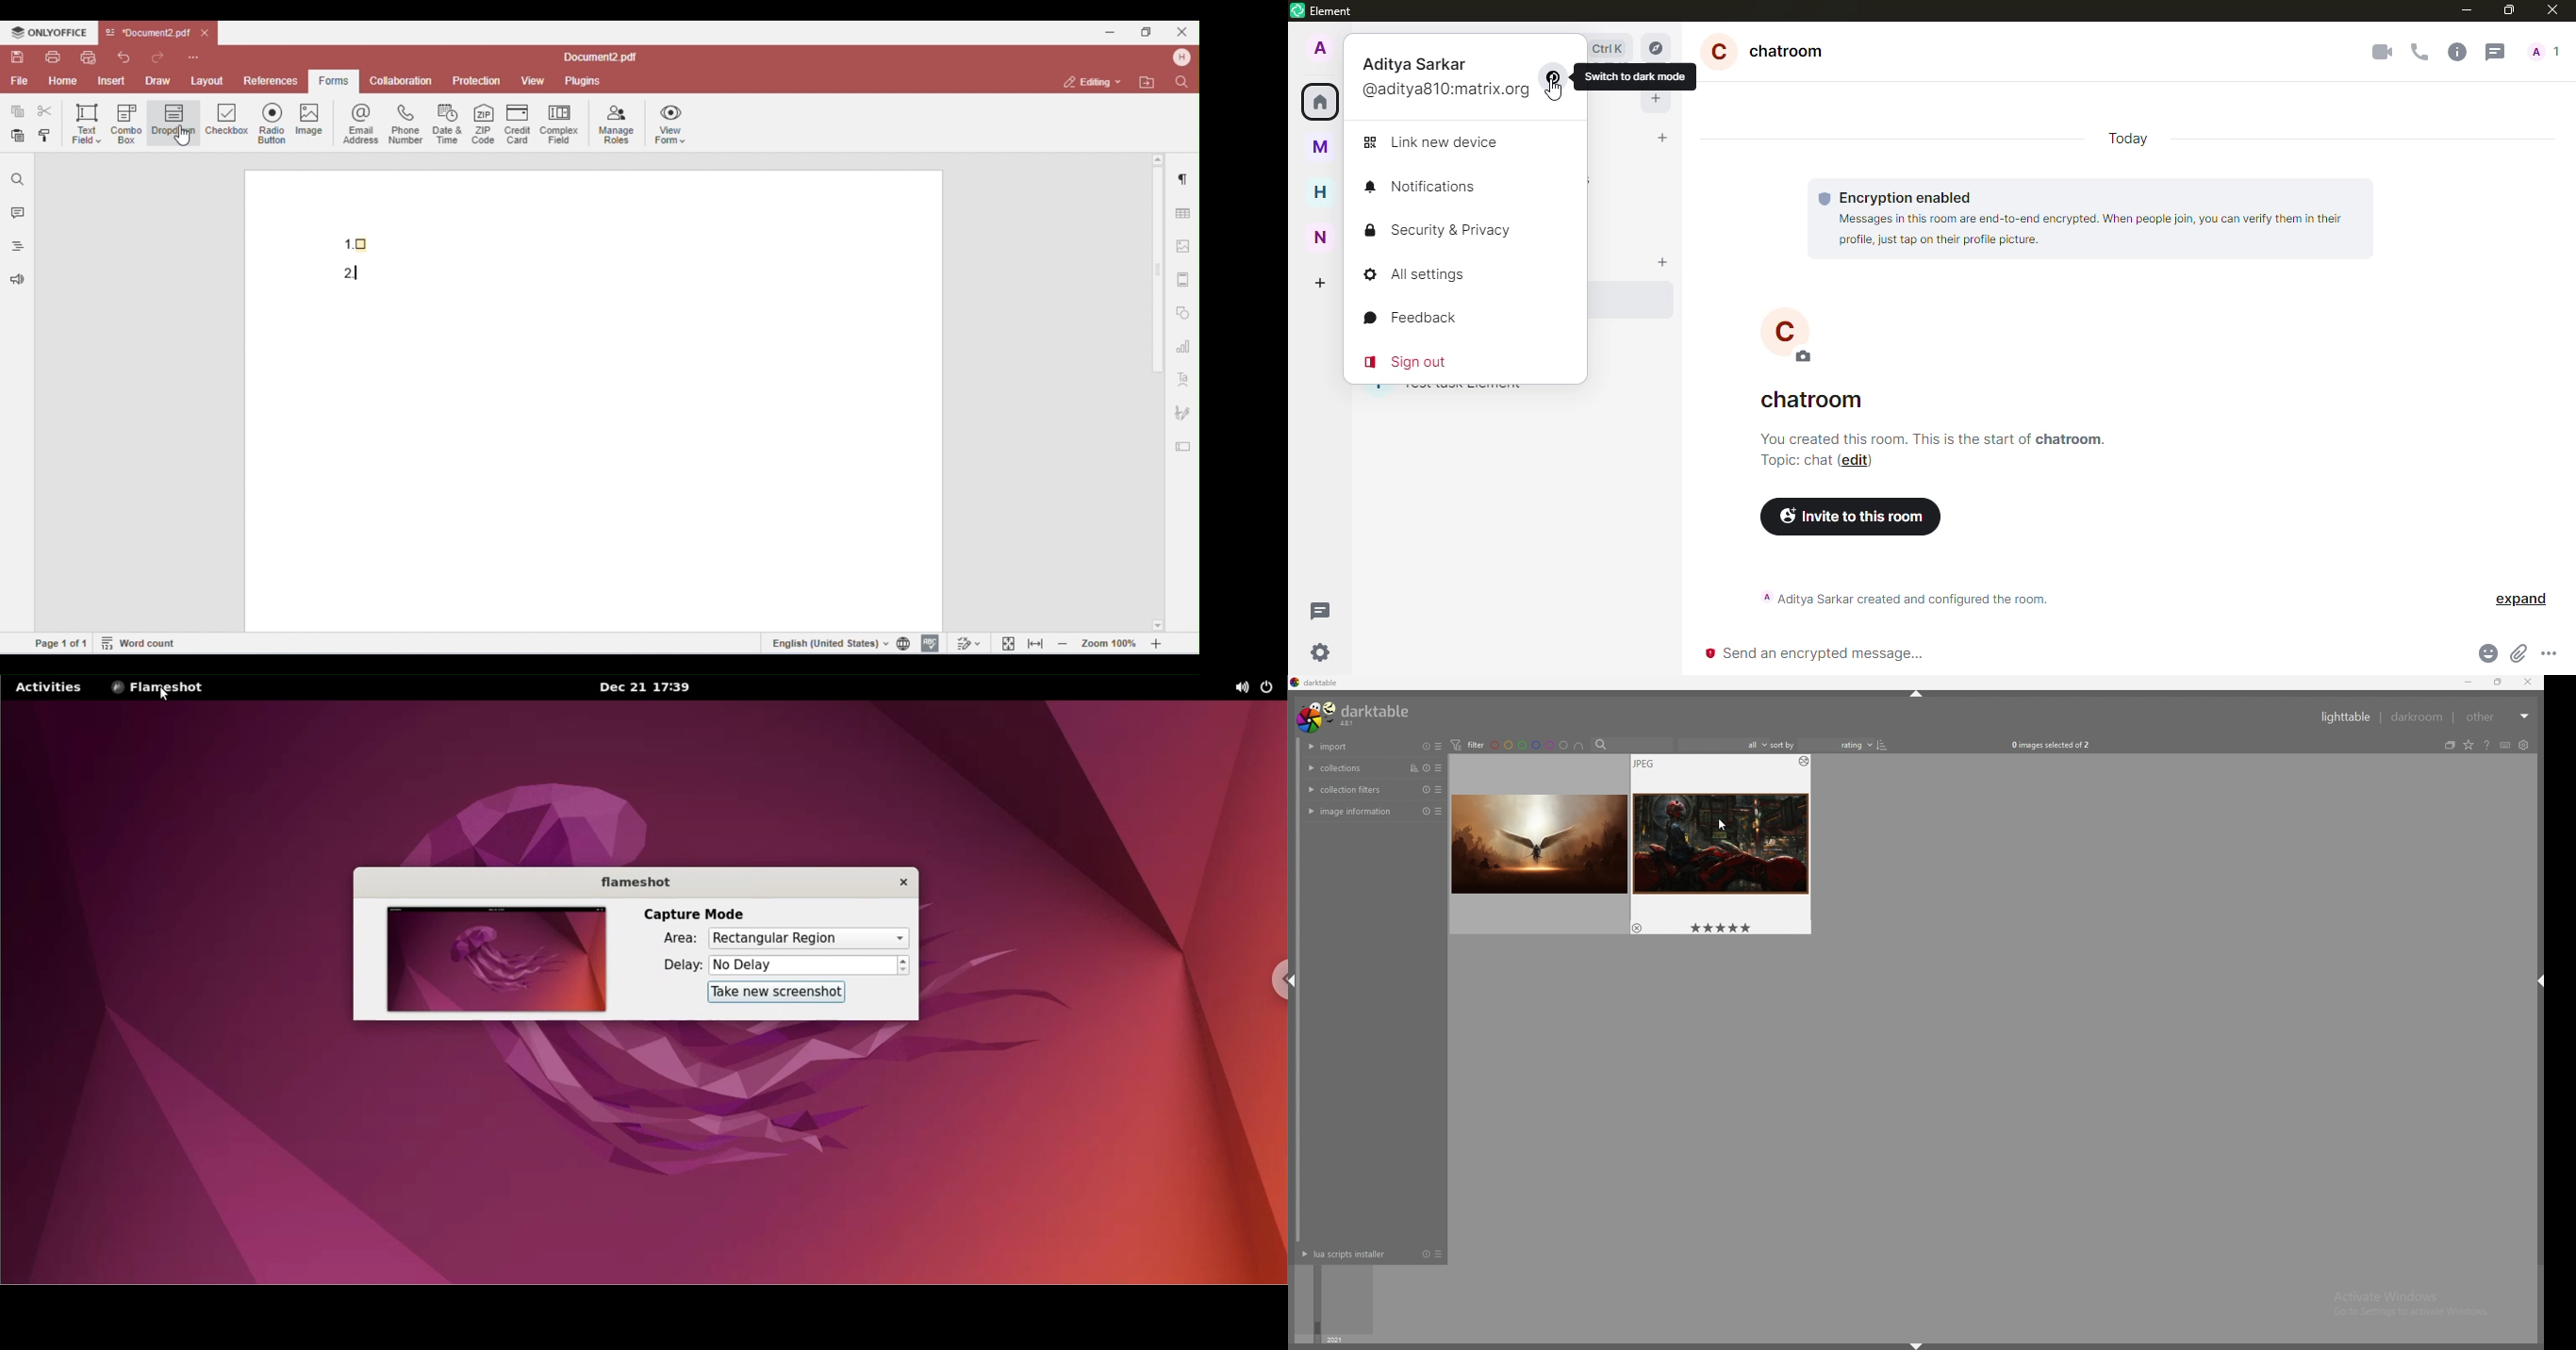 Image resolution: width=2576 pixels, height=1372 pixels. Describe the element at coordinates (2094, 229) in the screenshot. I see `Messages in this room are end-to-end encrypted. When people join, you can verify them in their profile, just tap on their profile picture.` at that location.